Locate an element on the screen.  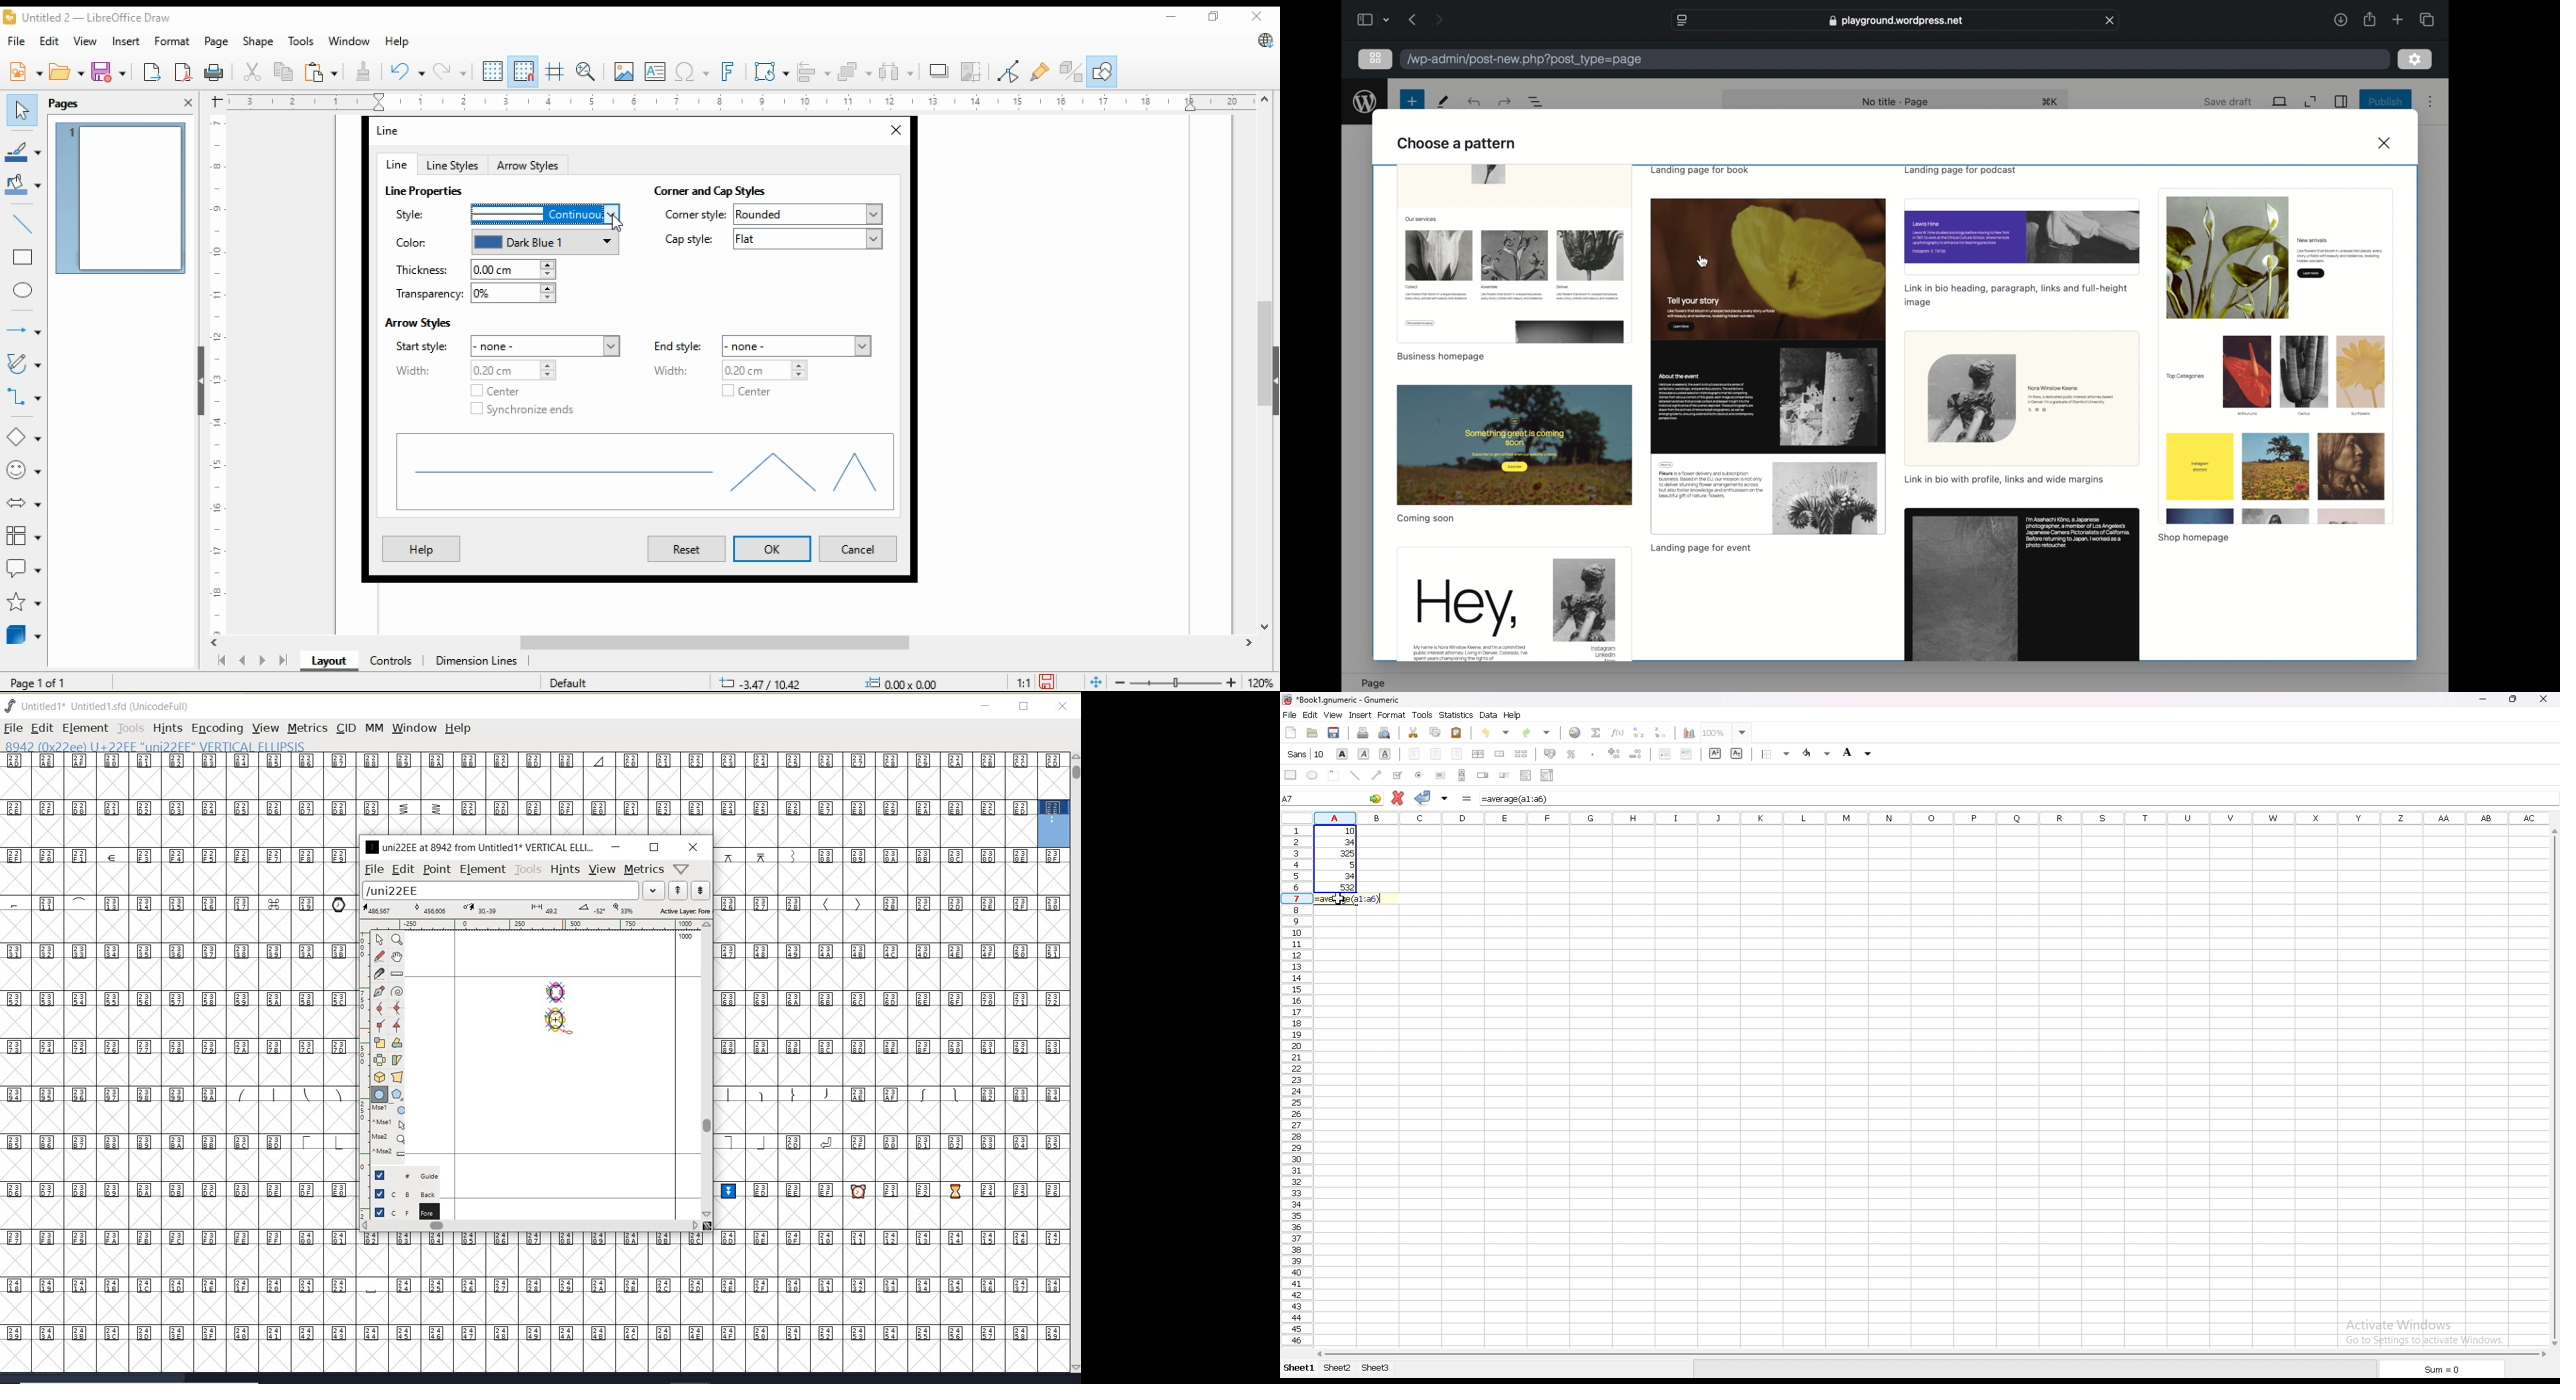
minimize is located at coordinates (2481, 700).